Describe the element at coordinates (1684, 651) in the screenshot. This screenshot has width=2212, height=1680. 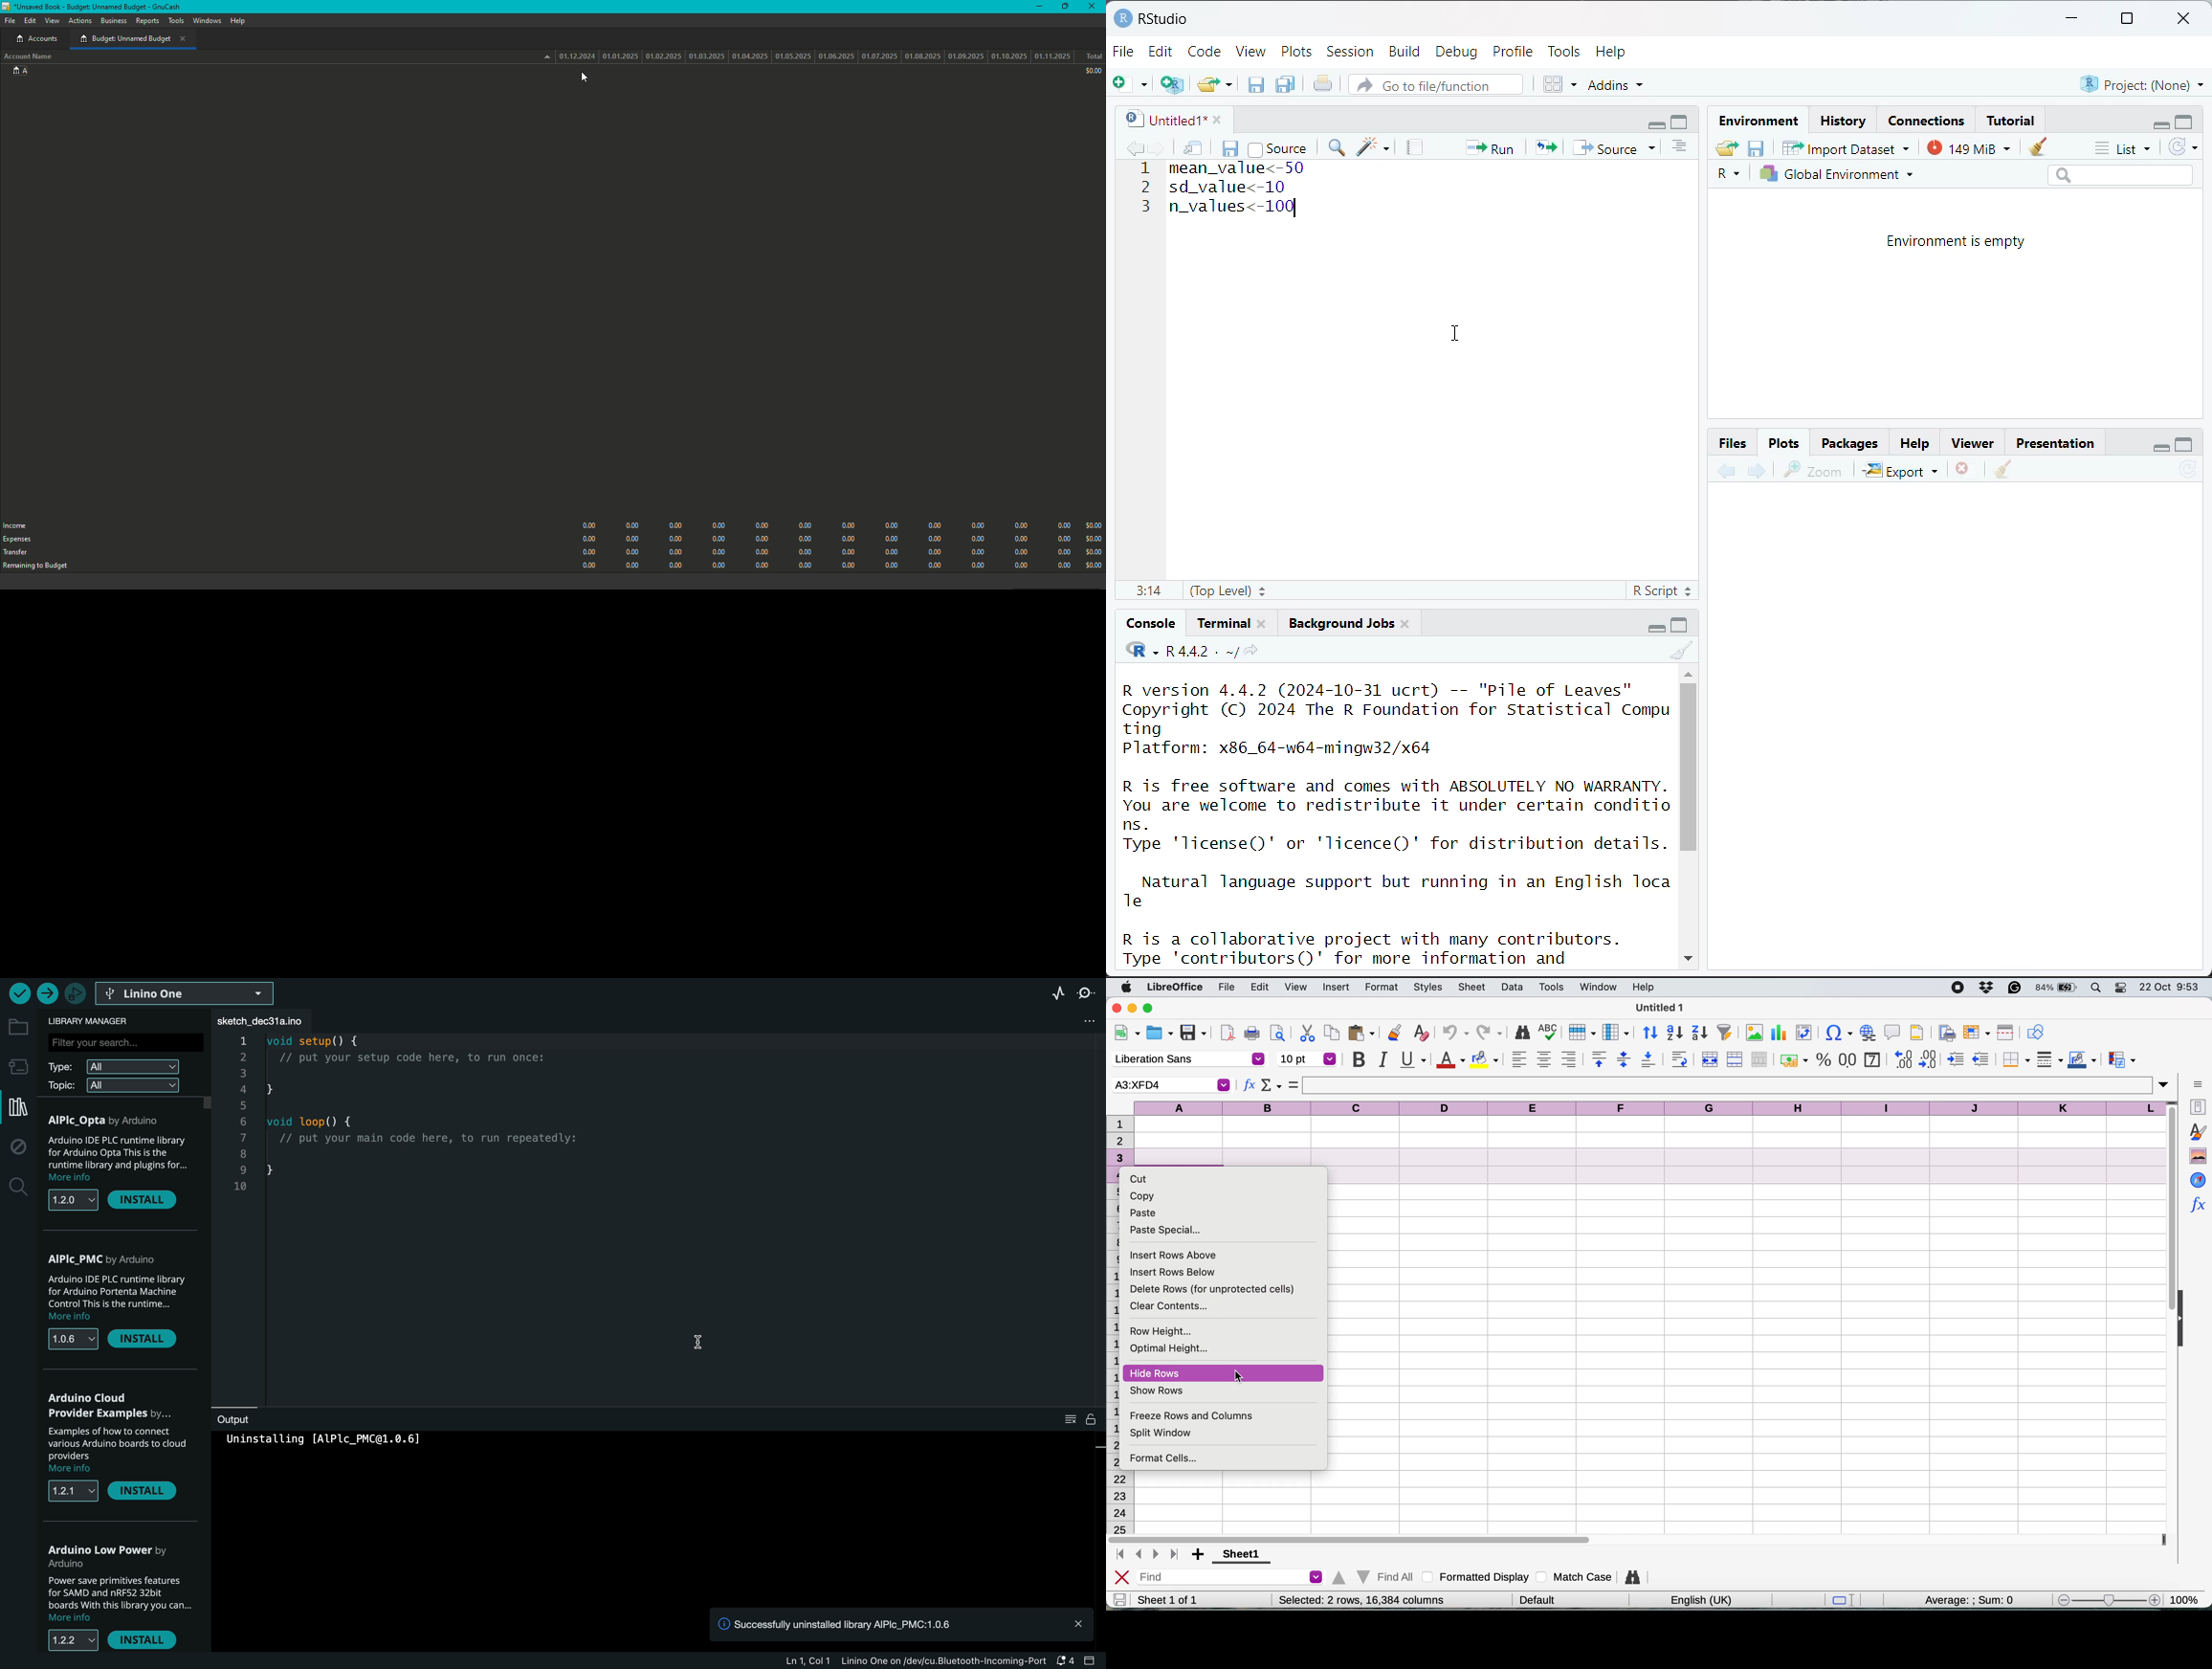
I see `clear console` at that location.